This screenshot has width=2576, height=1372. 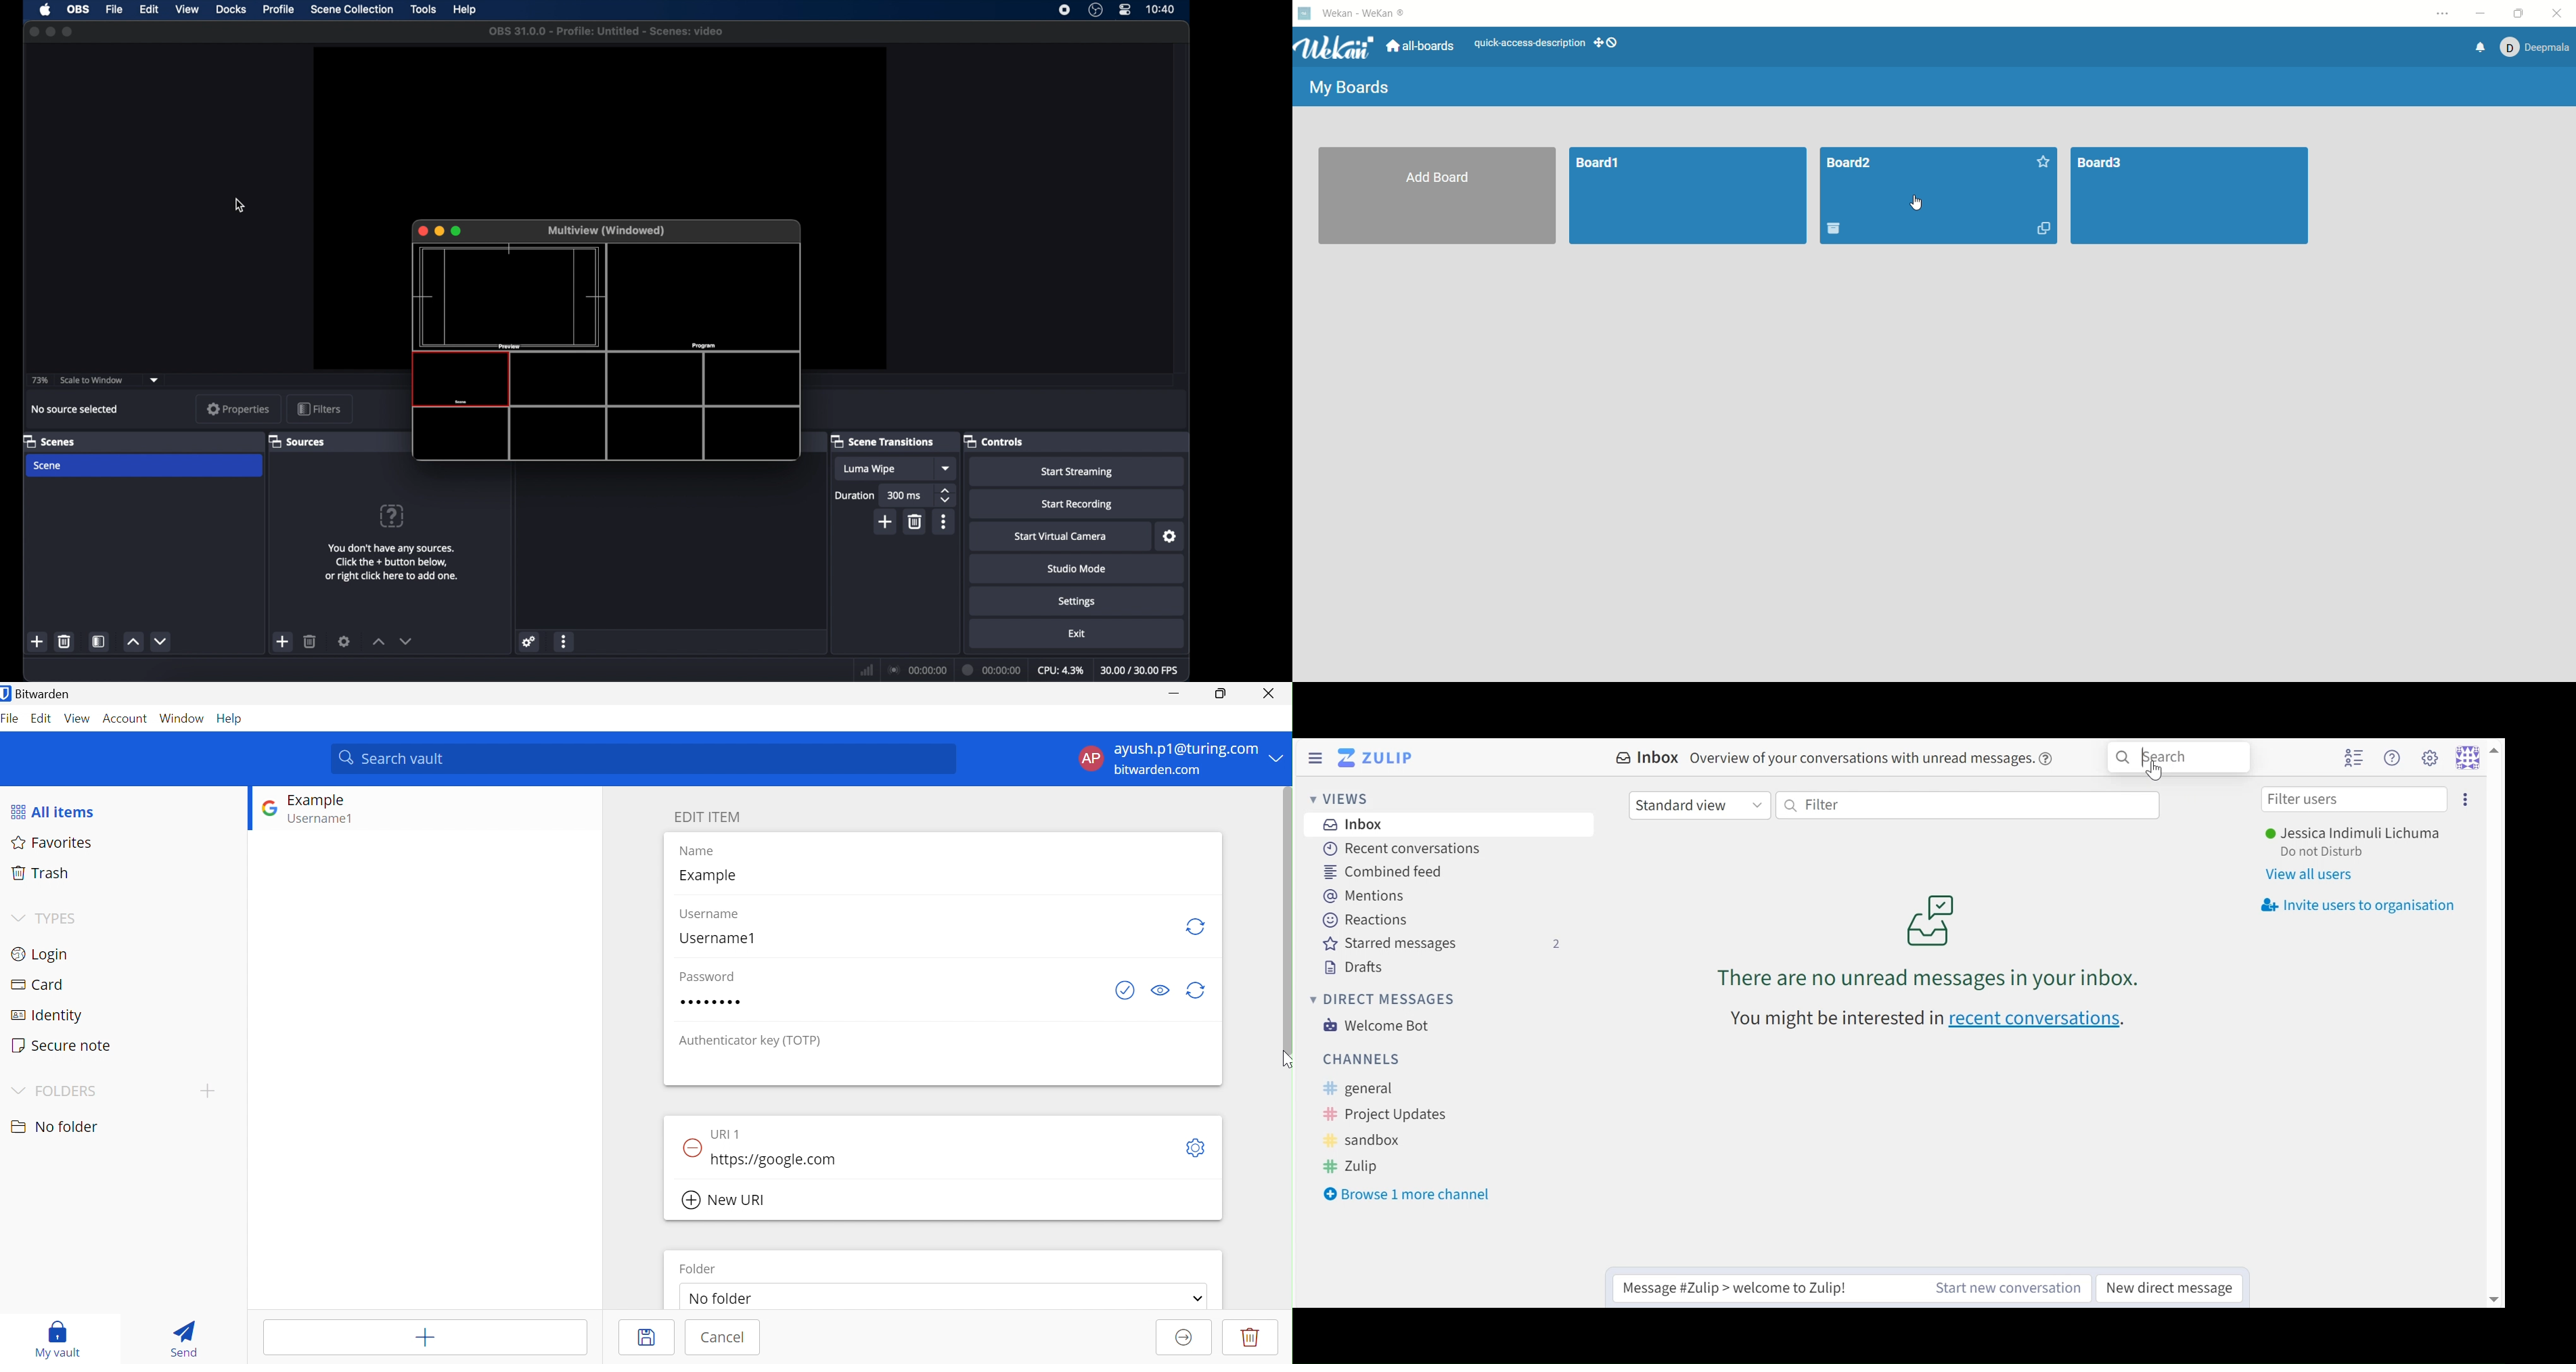 What do you see at coordinates (1386, 1089) in the screenshot?
I see `General` at bounding box center [1386, 1089].